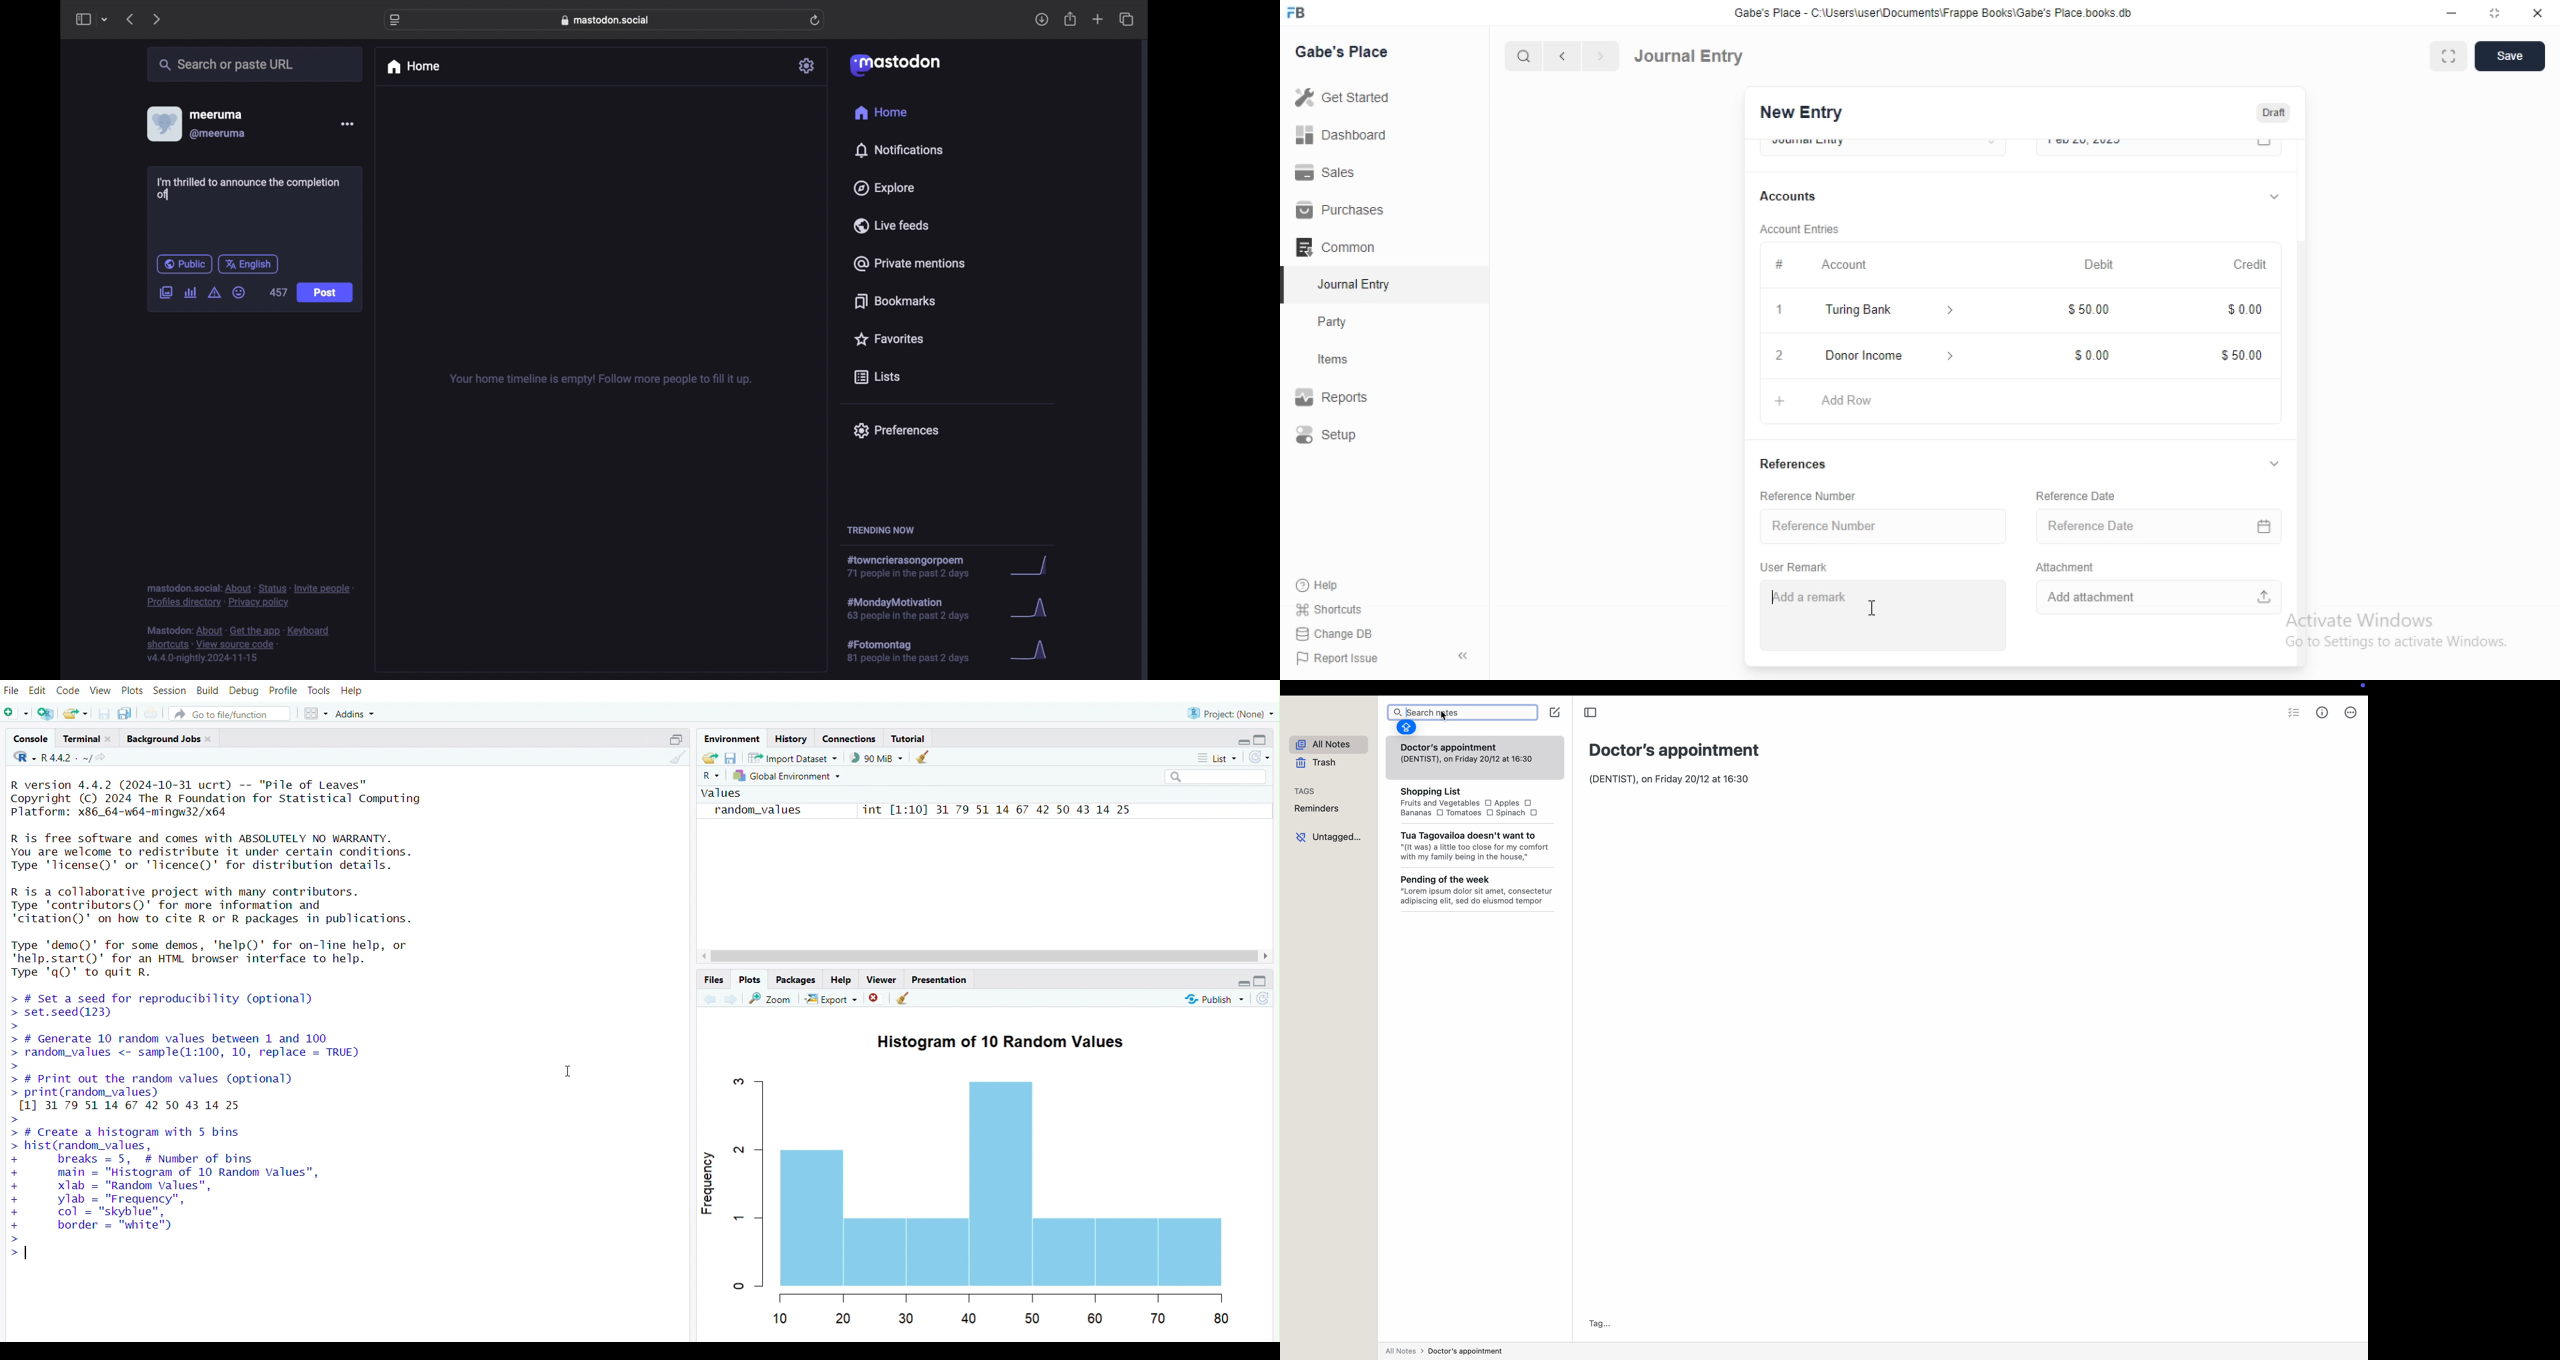 The width and height of the screenshot is (2576, 1372). I want to click on preferences, so click(897, 431).